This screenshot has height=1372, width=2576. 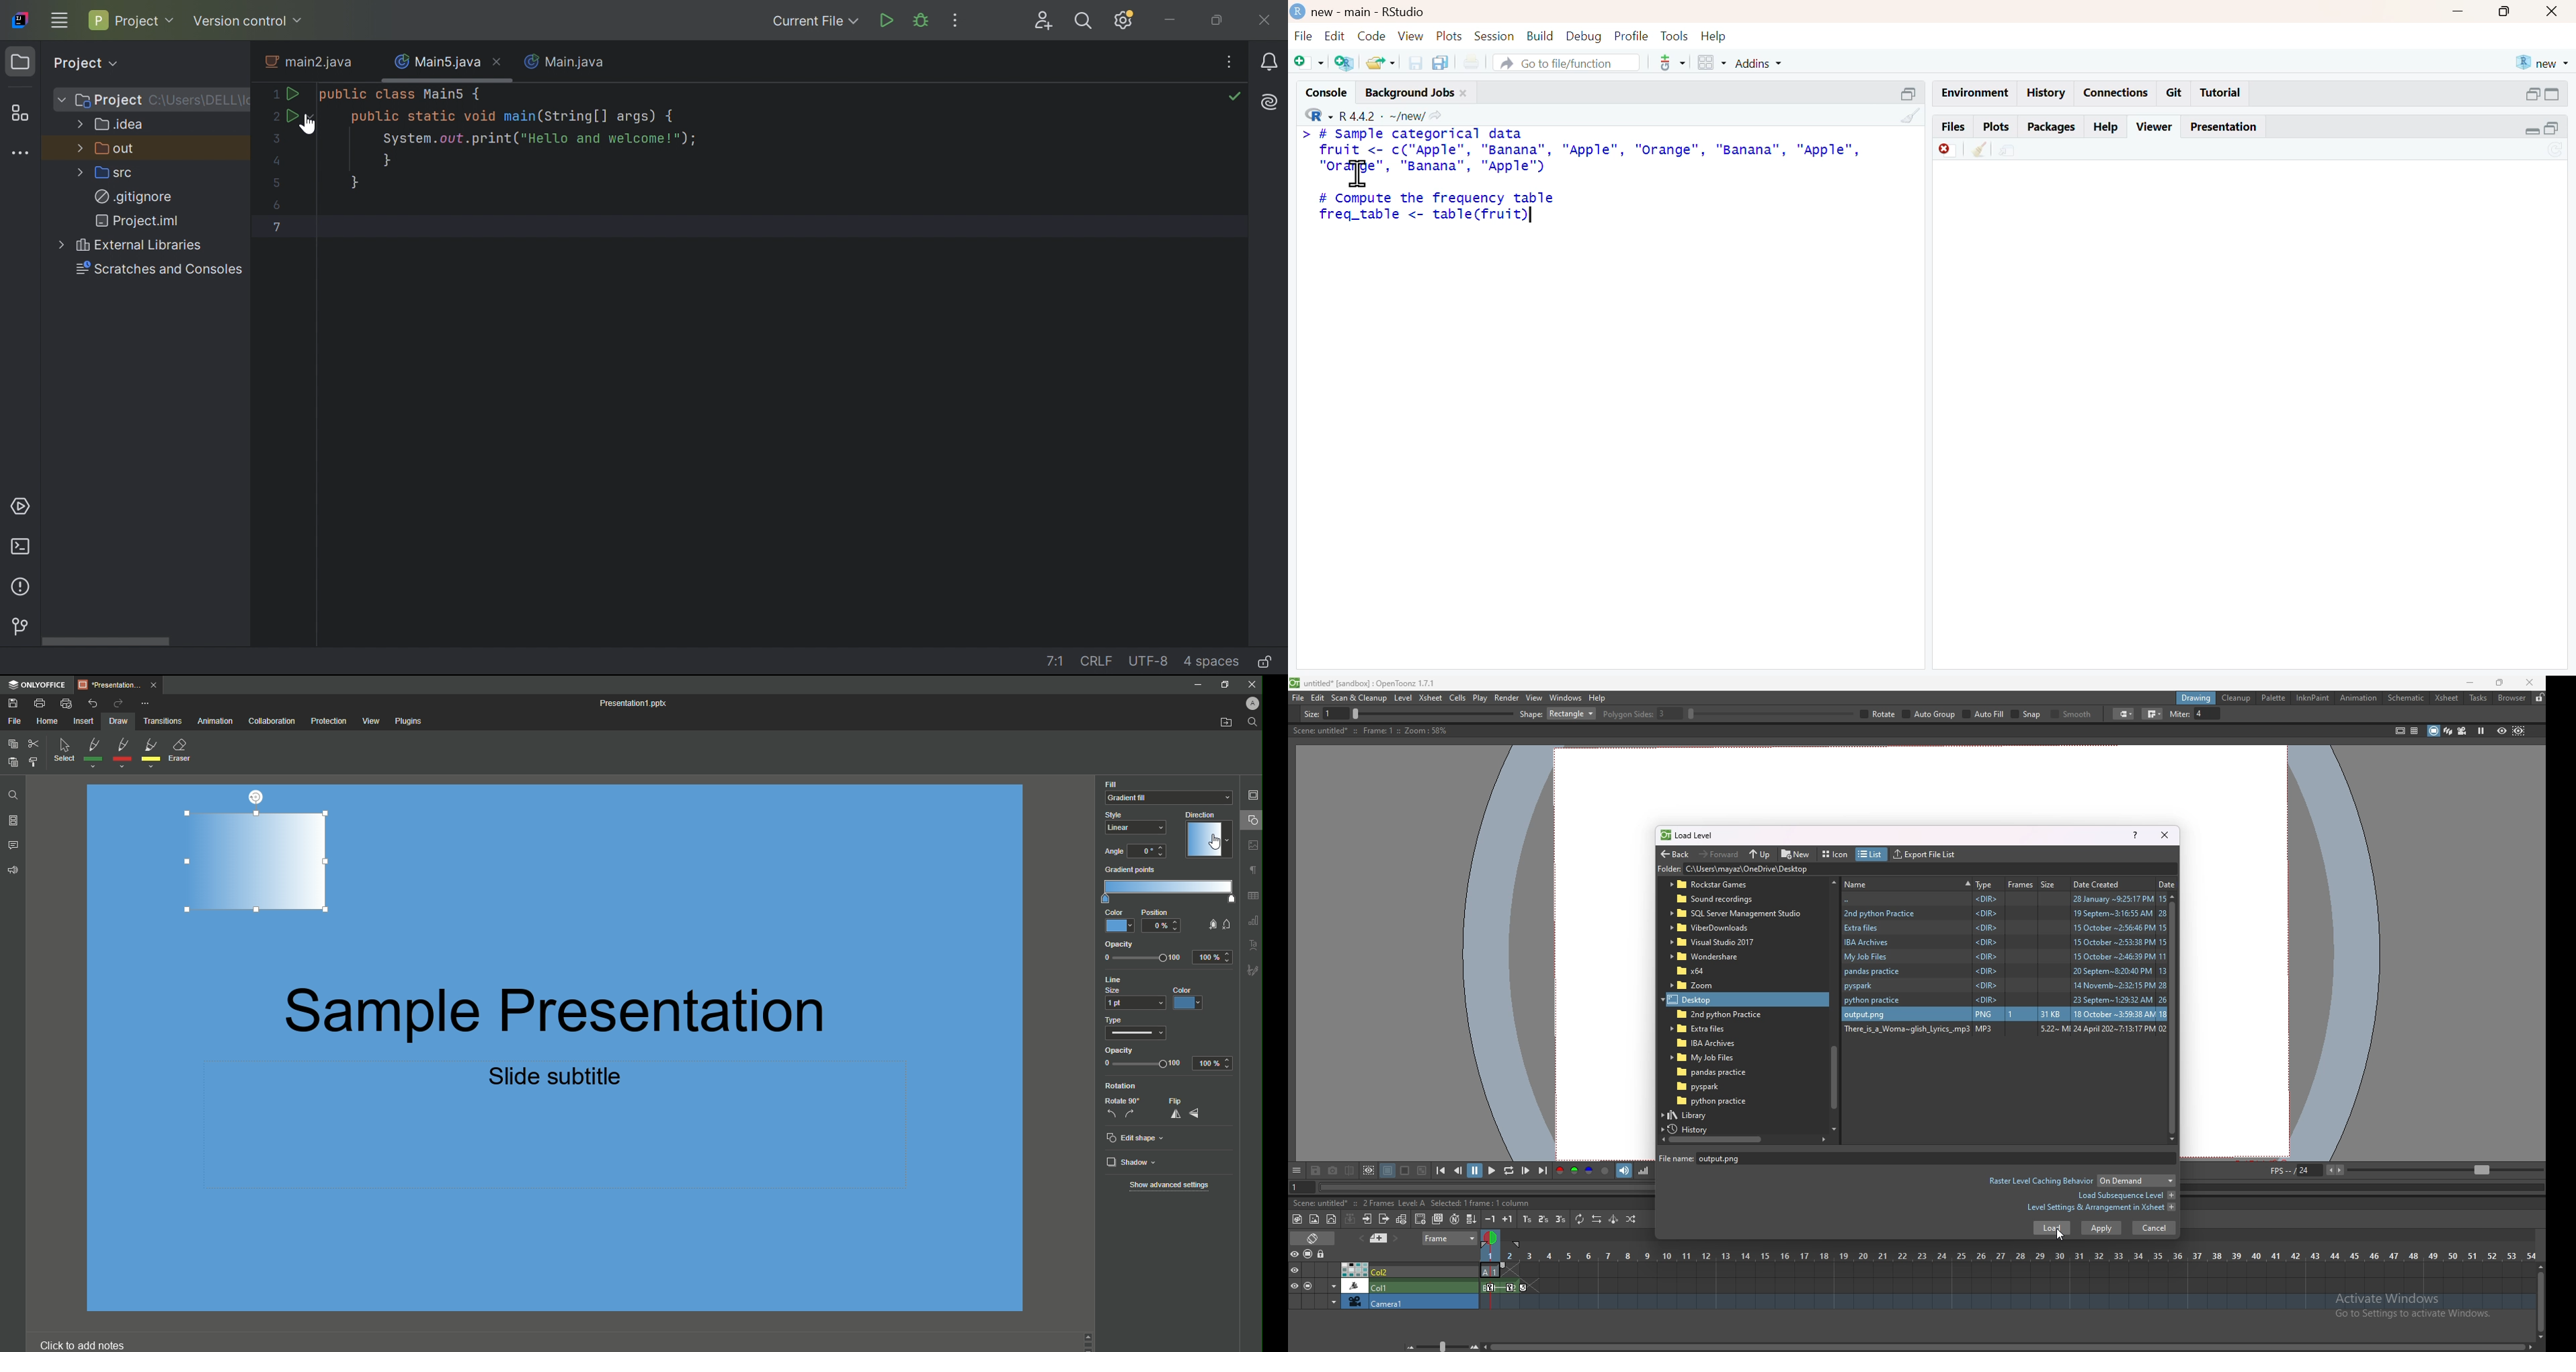 What do you see at coordinates (2557, 129) in the screenshot?
I see `collapse` at bounding box center [2557, 129].